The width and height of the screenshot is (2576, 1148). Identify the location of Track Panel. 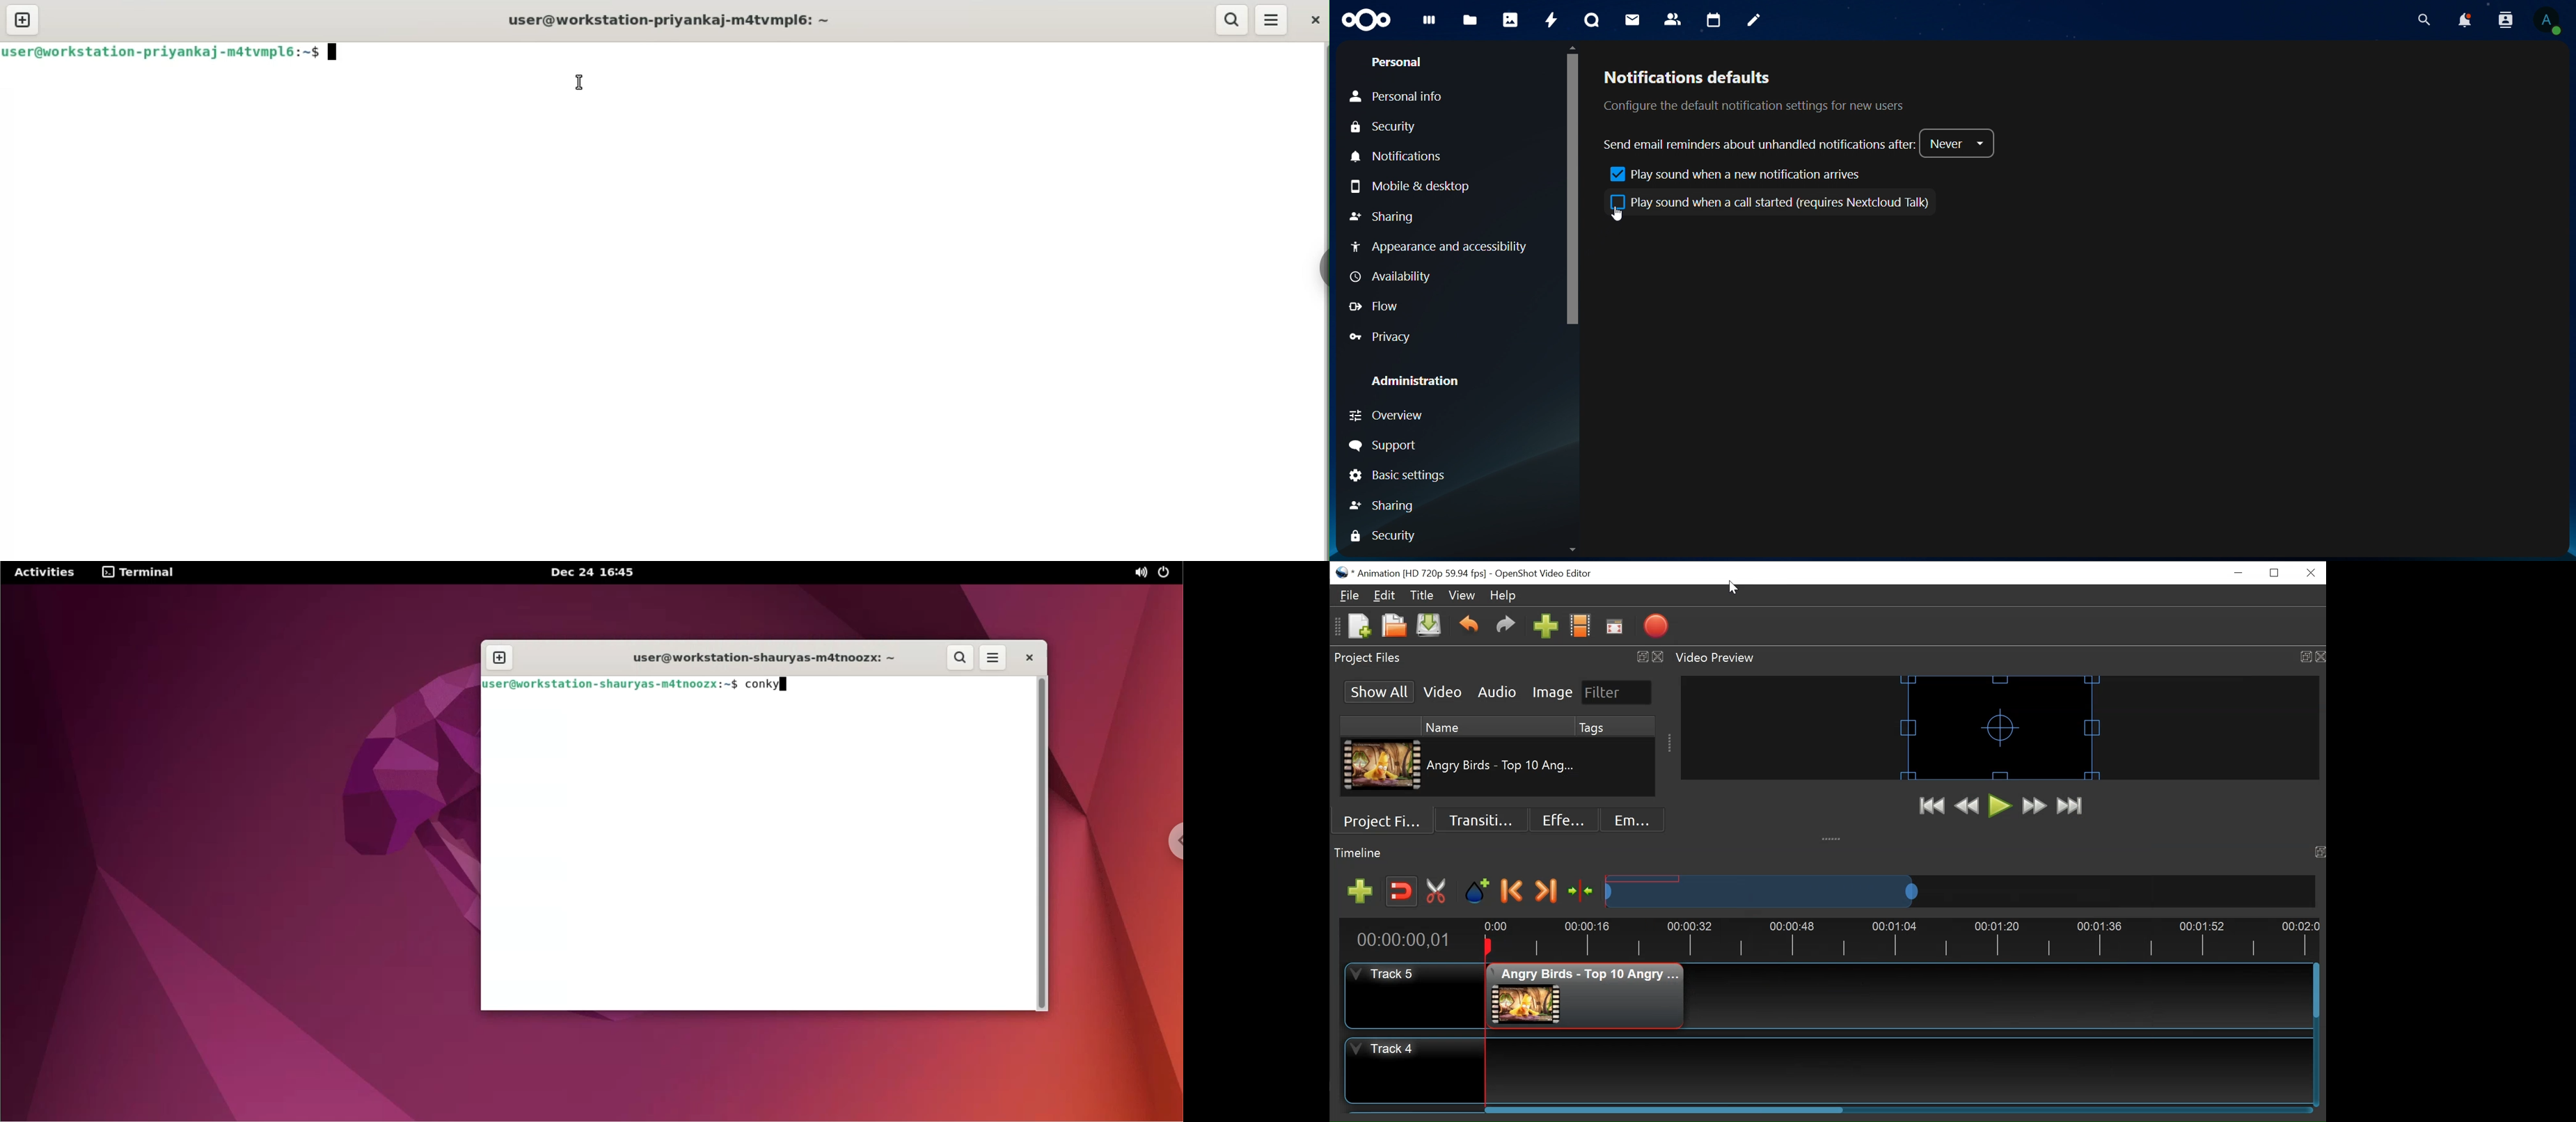
(1899, 1070).